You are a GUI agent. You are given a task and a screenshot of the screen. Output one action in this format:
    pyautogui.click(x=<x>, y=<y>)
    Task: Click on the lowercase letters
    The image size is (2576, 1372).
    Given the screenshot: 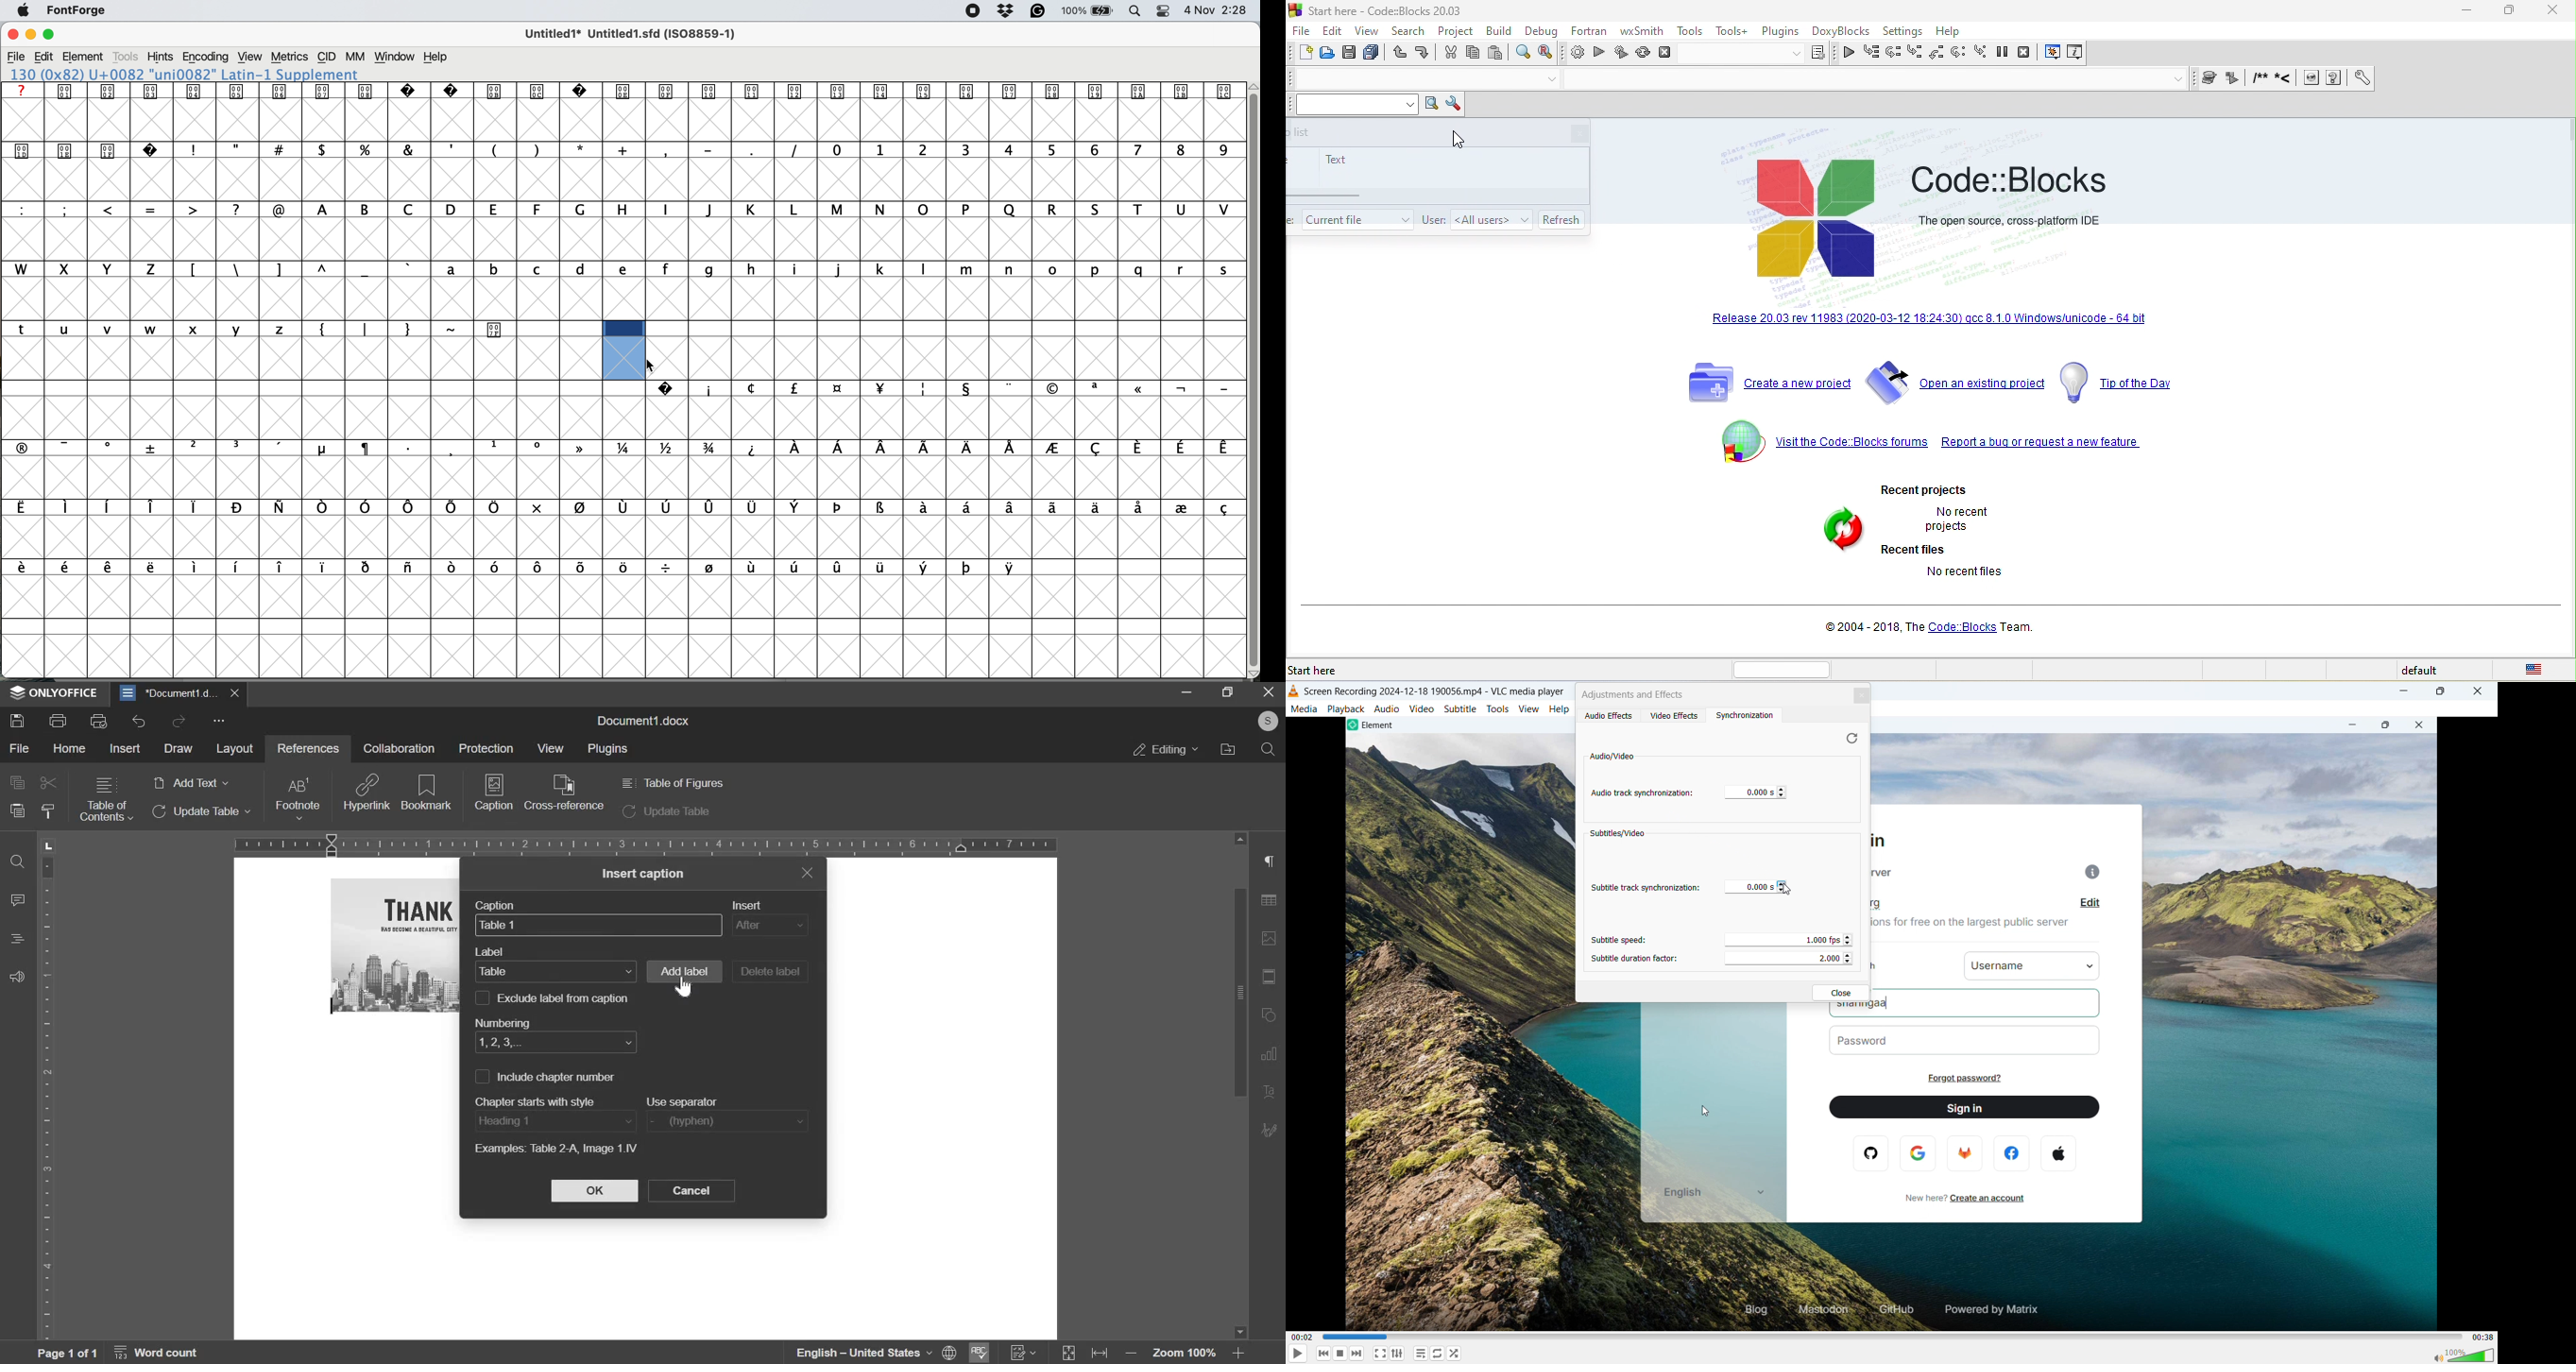 What is the action you would take?
    pyautogui.click(x=157, y=329)
    